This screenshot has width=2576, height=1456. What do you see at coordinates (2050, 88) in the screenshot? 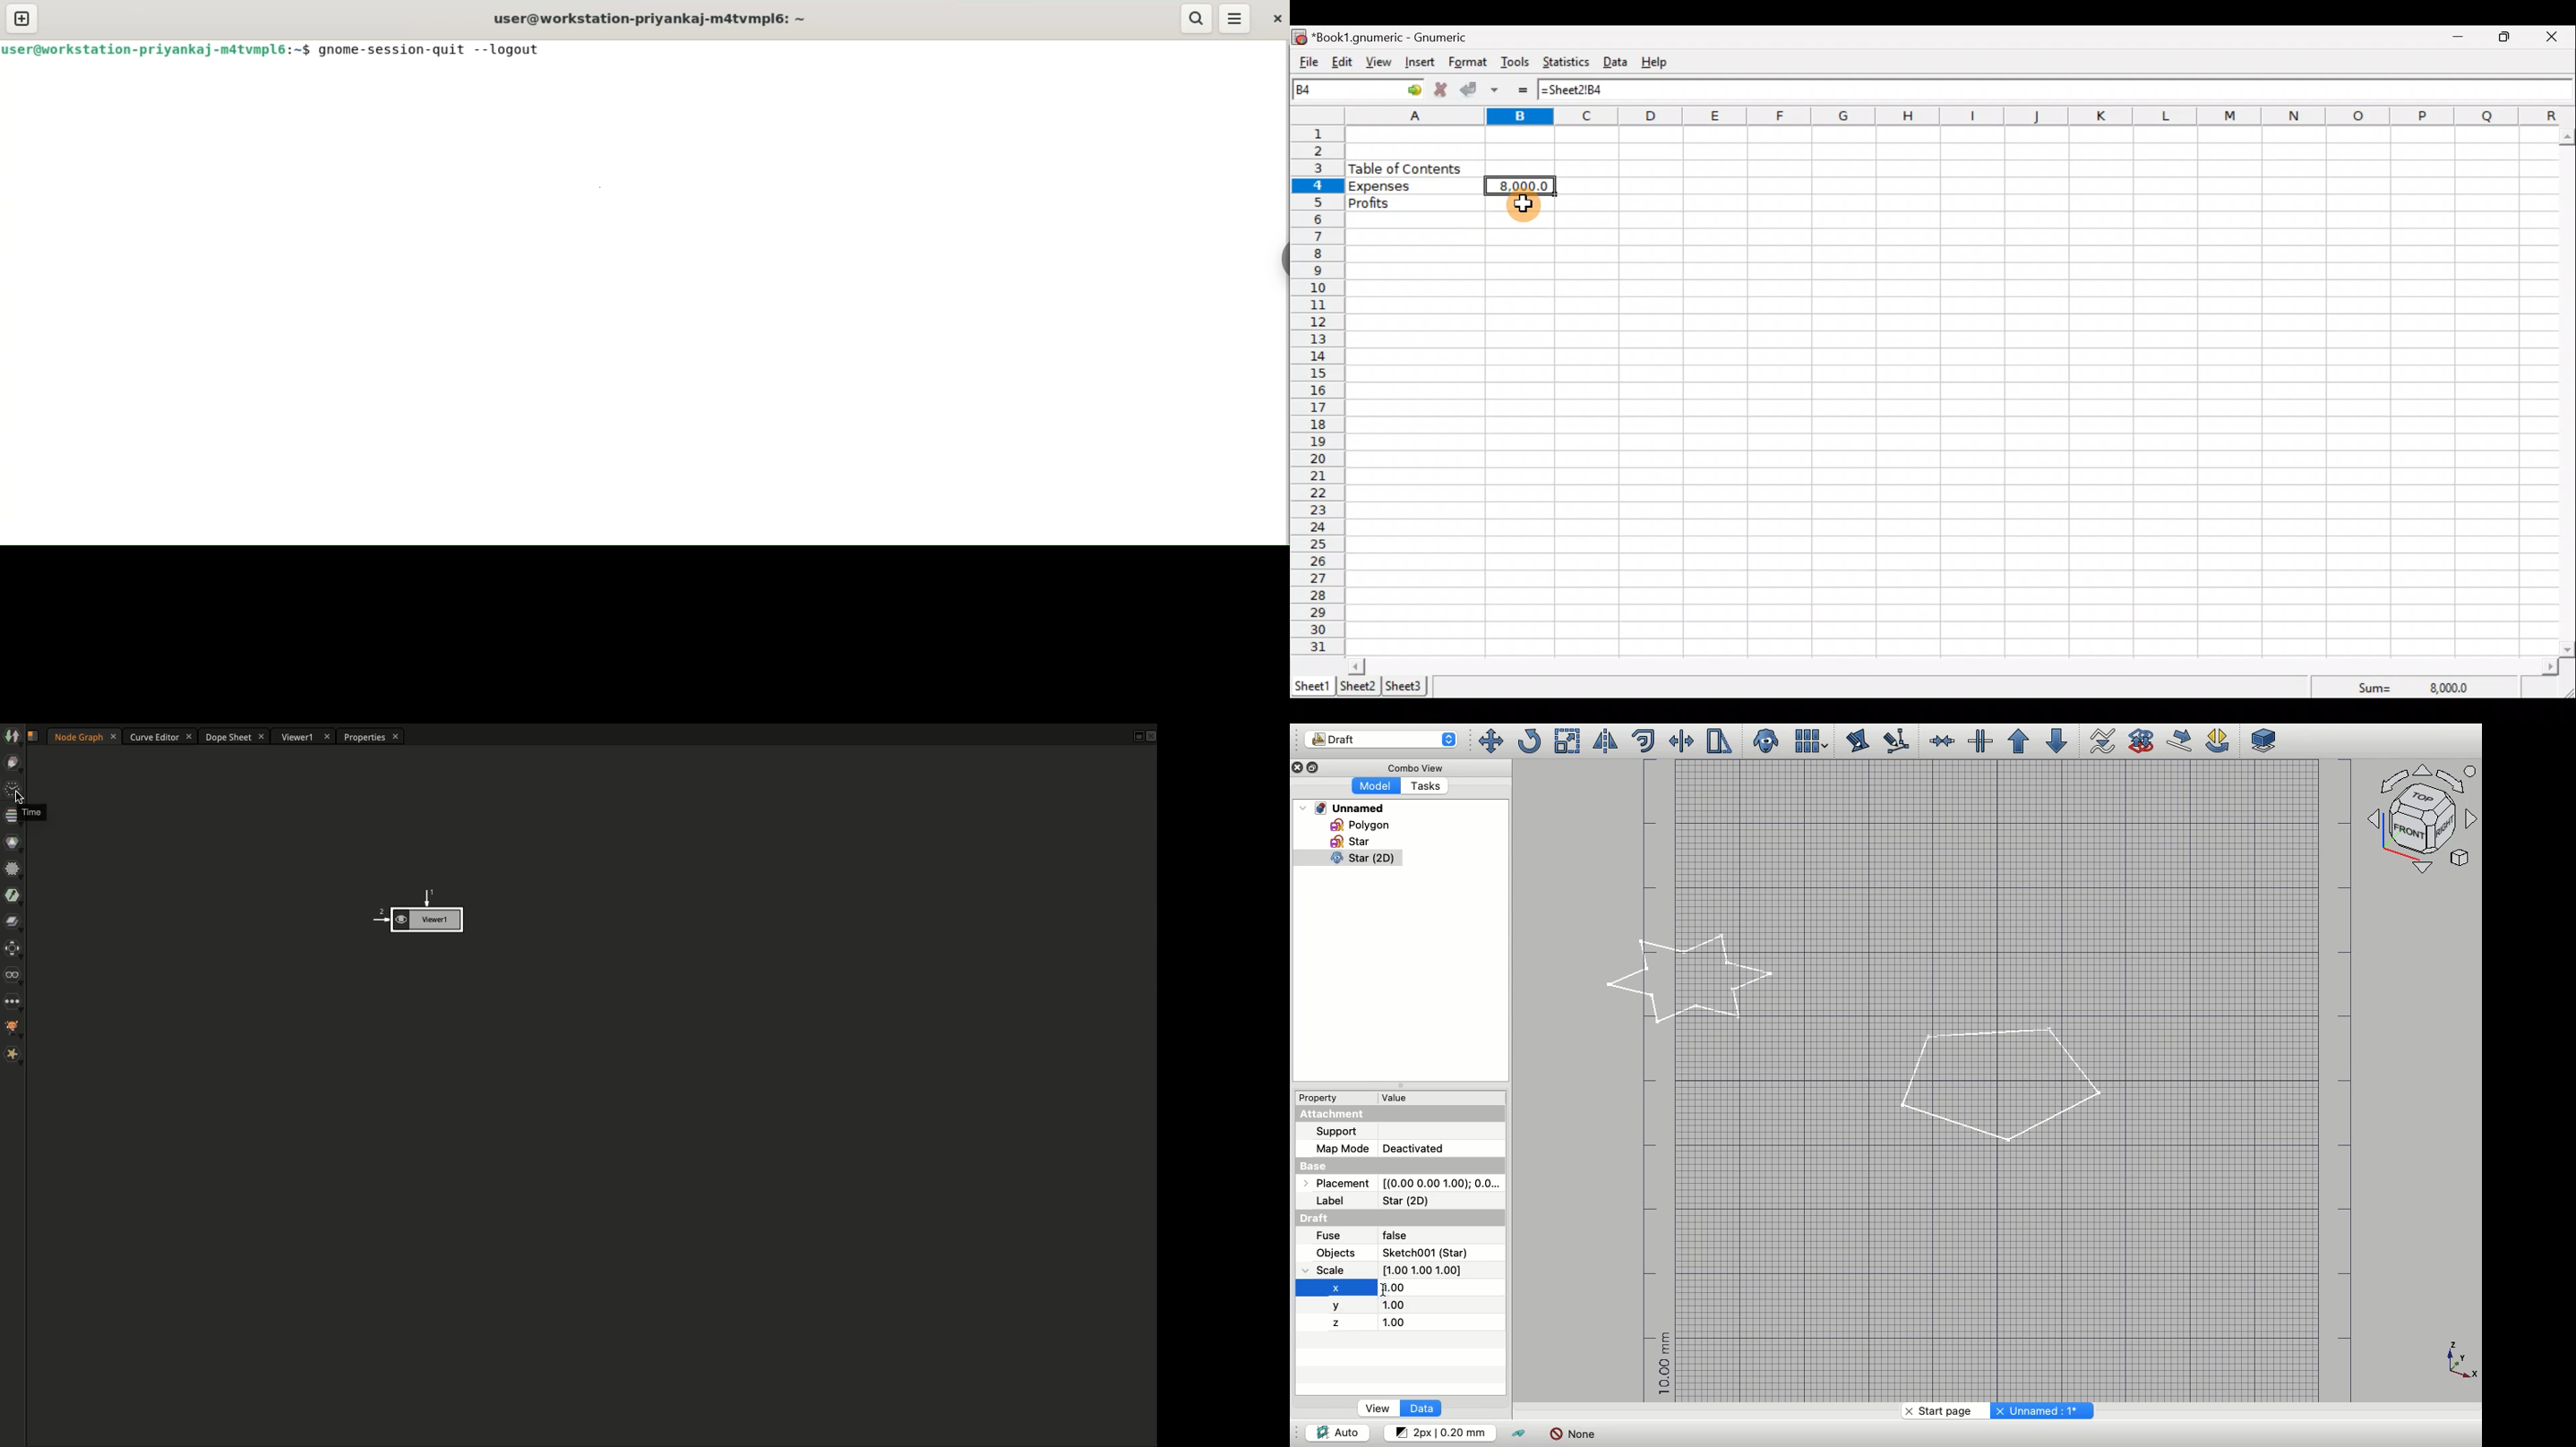
I see `Formula bar` at bounding box center [2050, 88].